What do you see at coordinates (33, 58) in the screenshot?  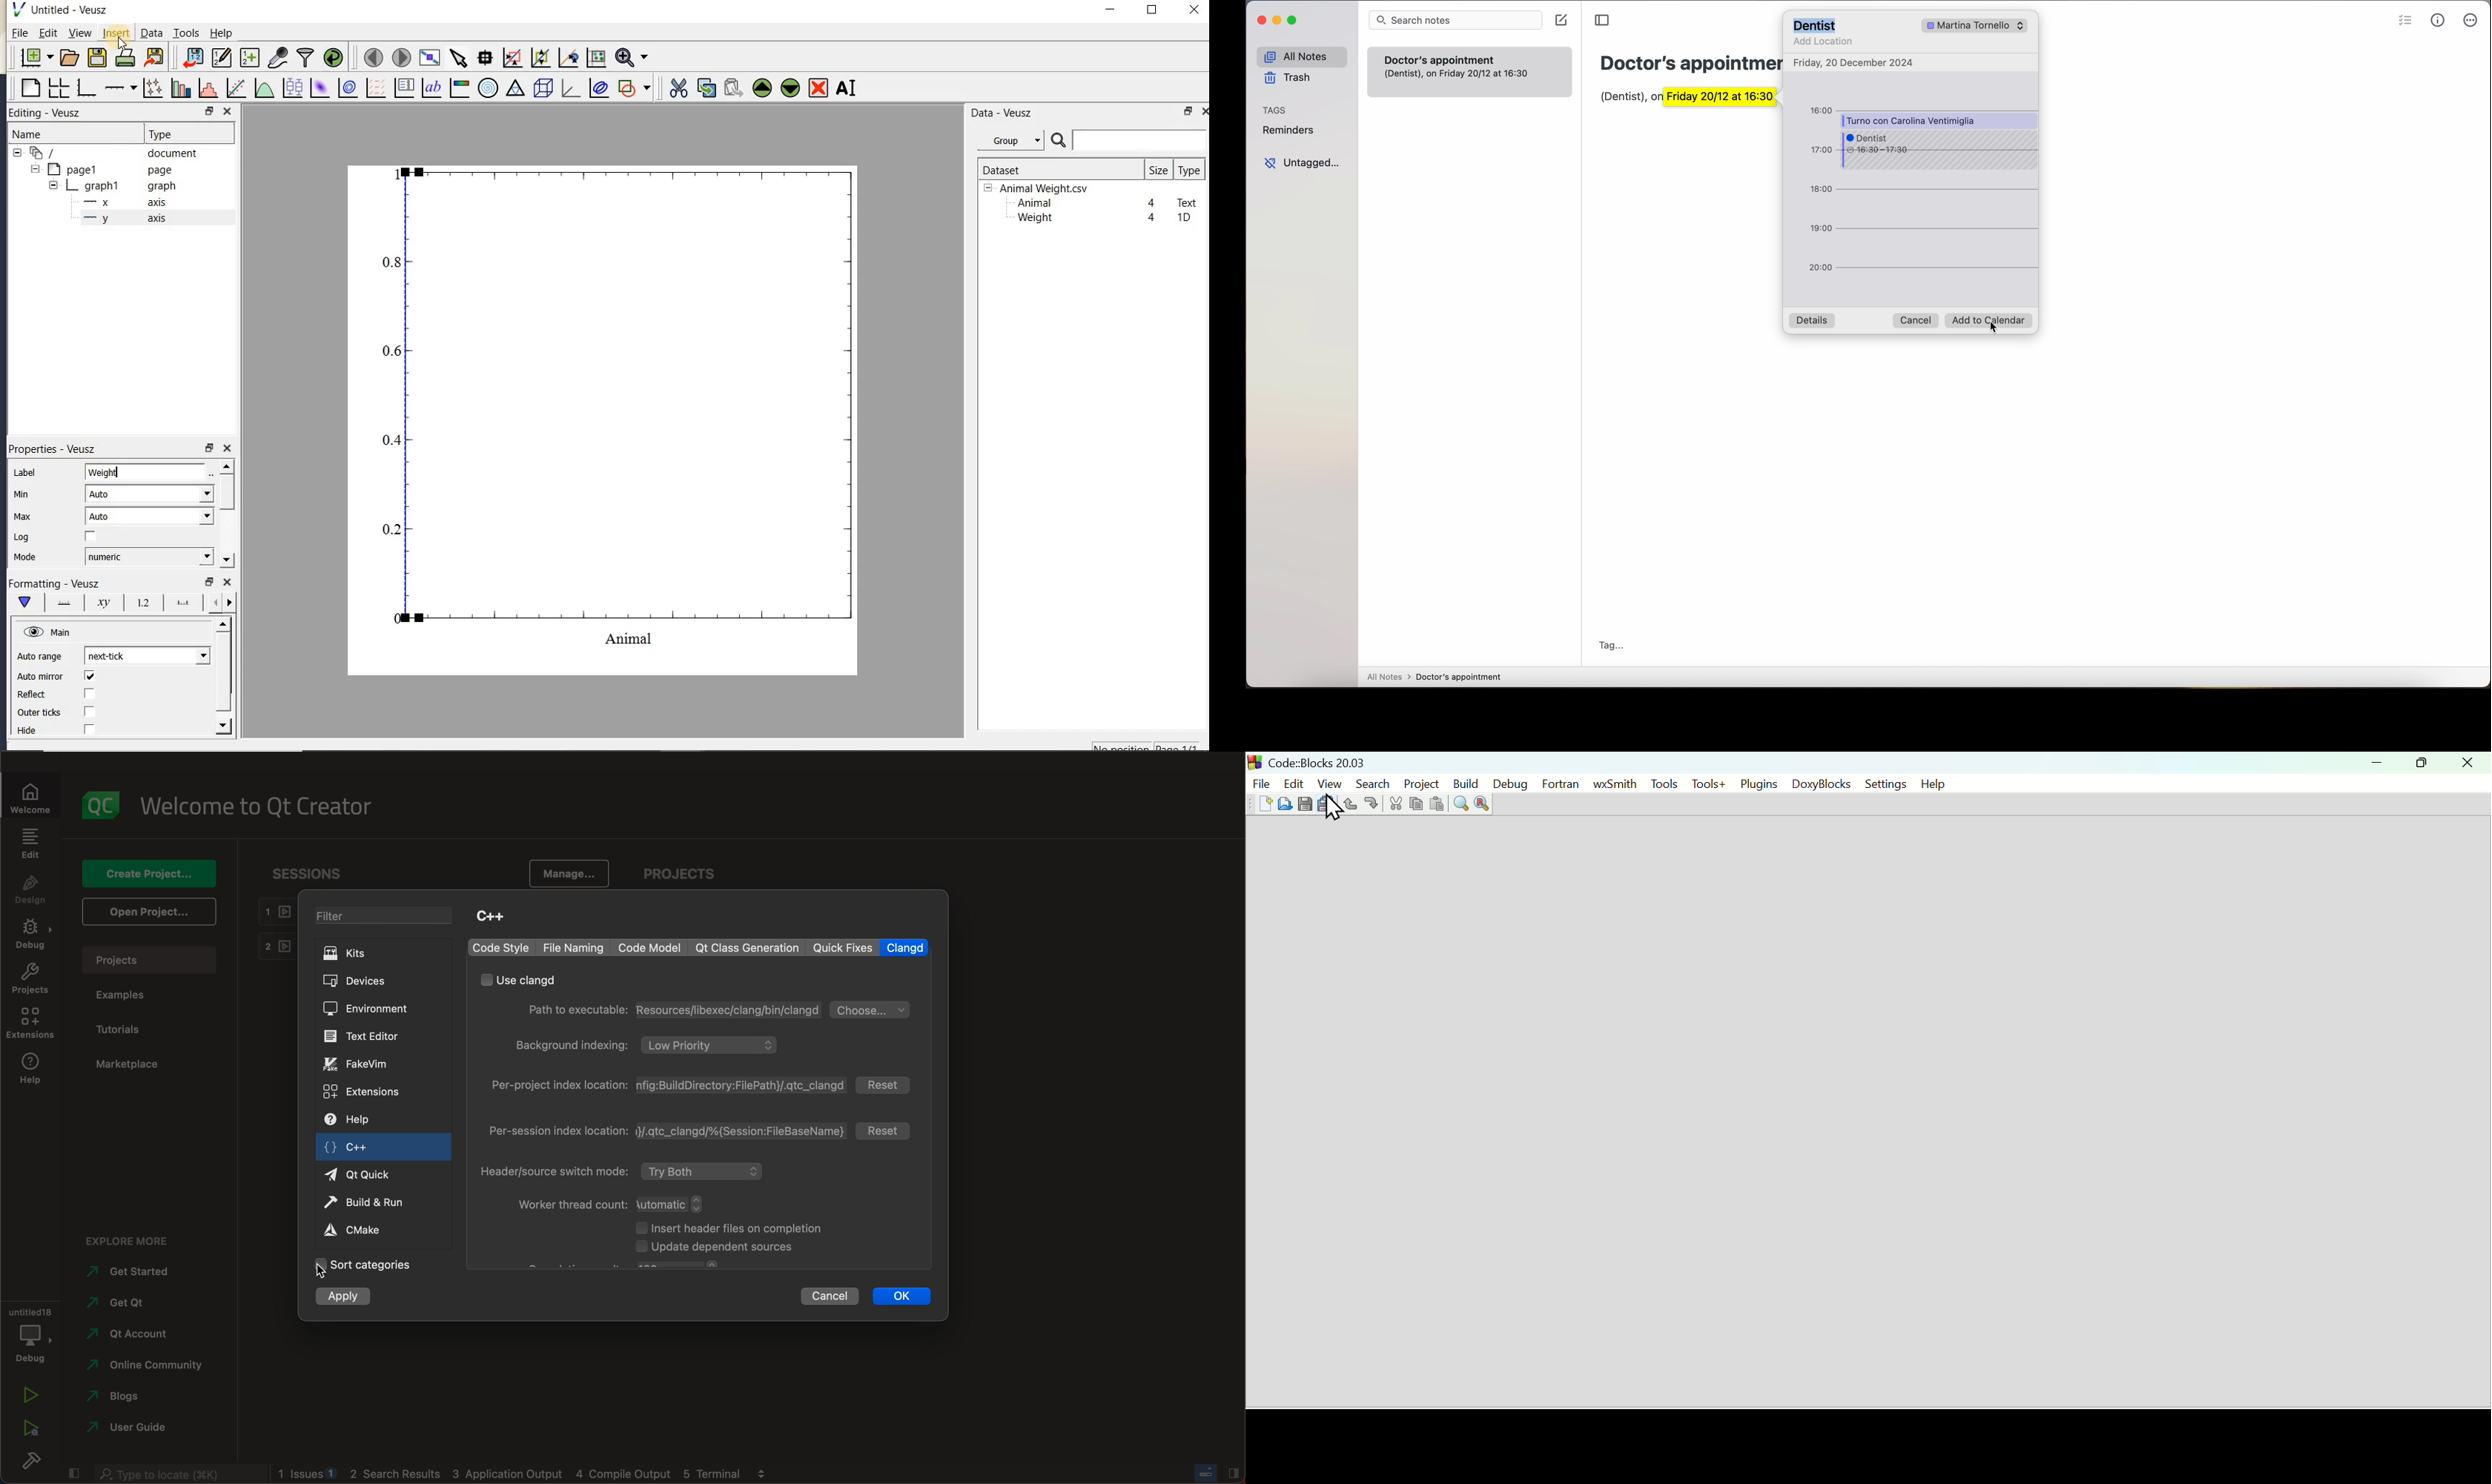 I see `new document` at bounding box center [33, 58].